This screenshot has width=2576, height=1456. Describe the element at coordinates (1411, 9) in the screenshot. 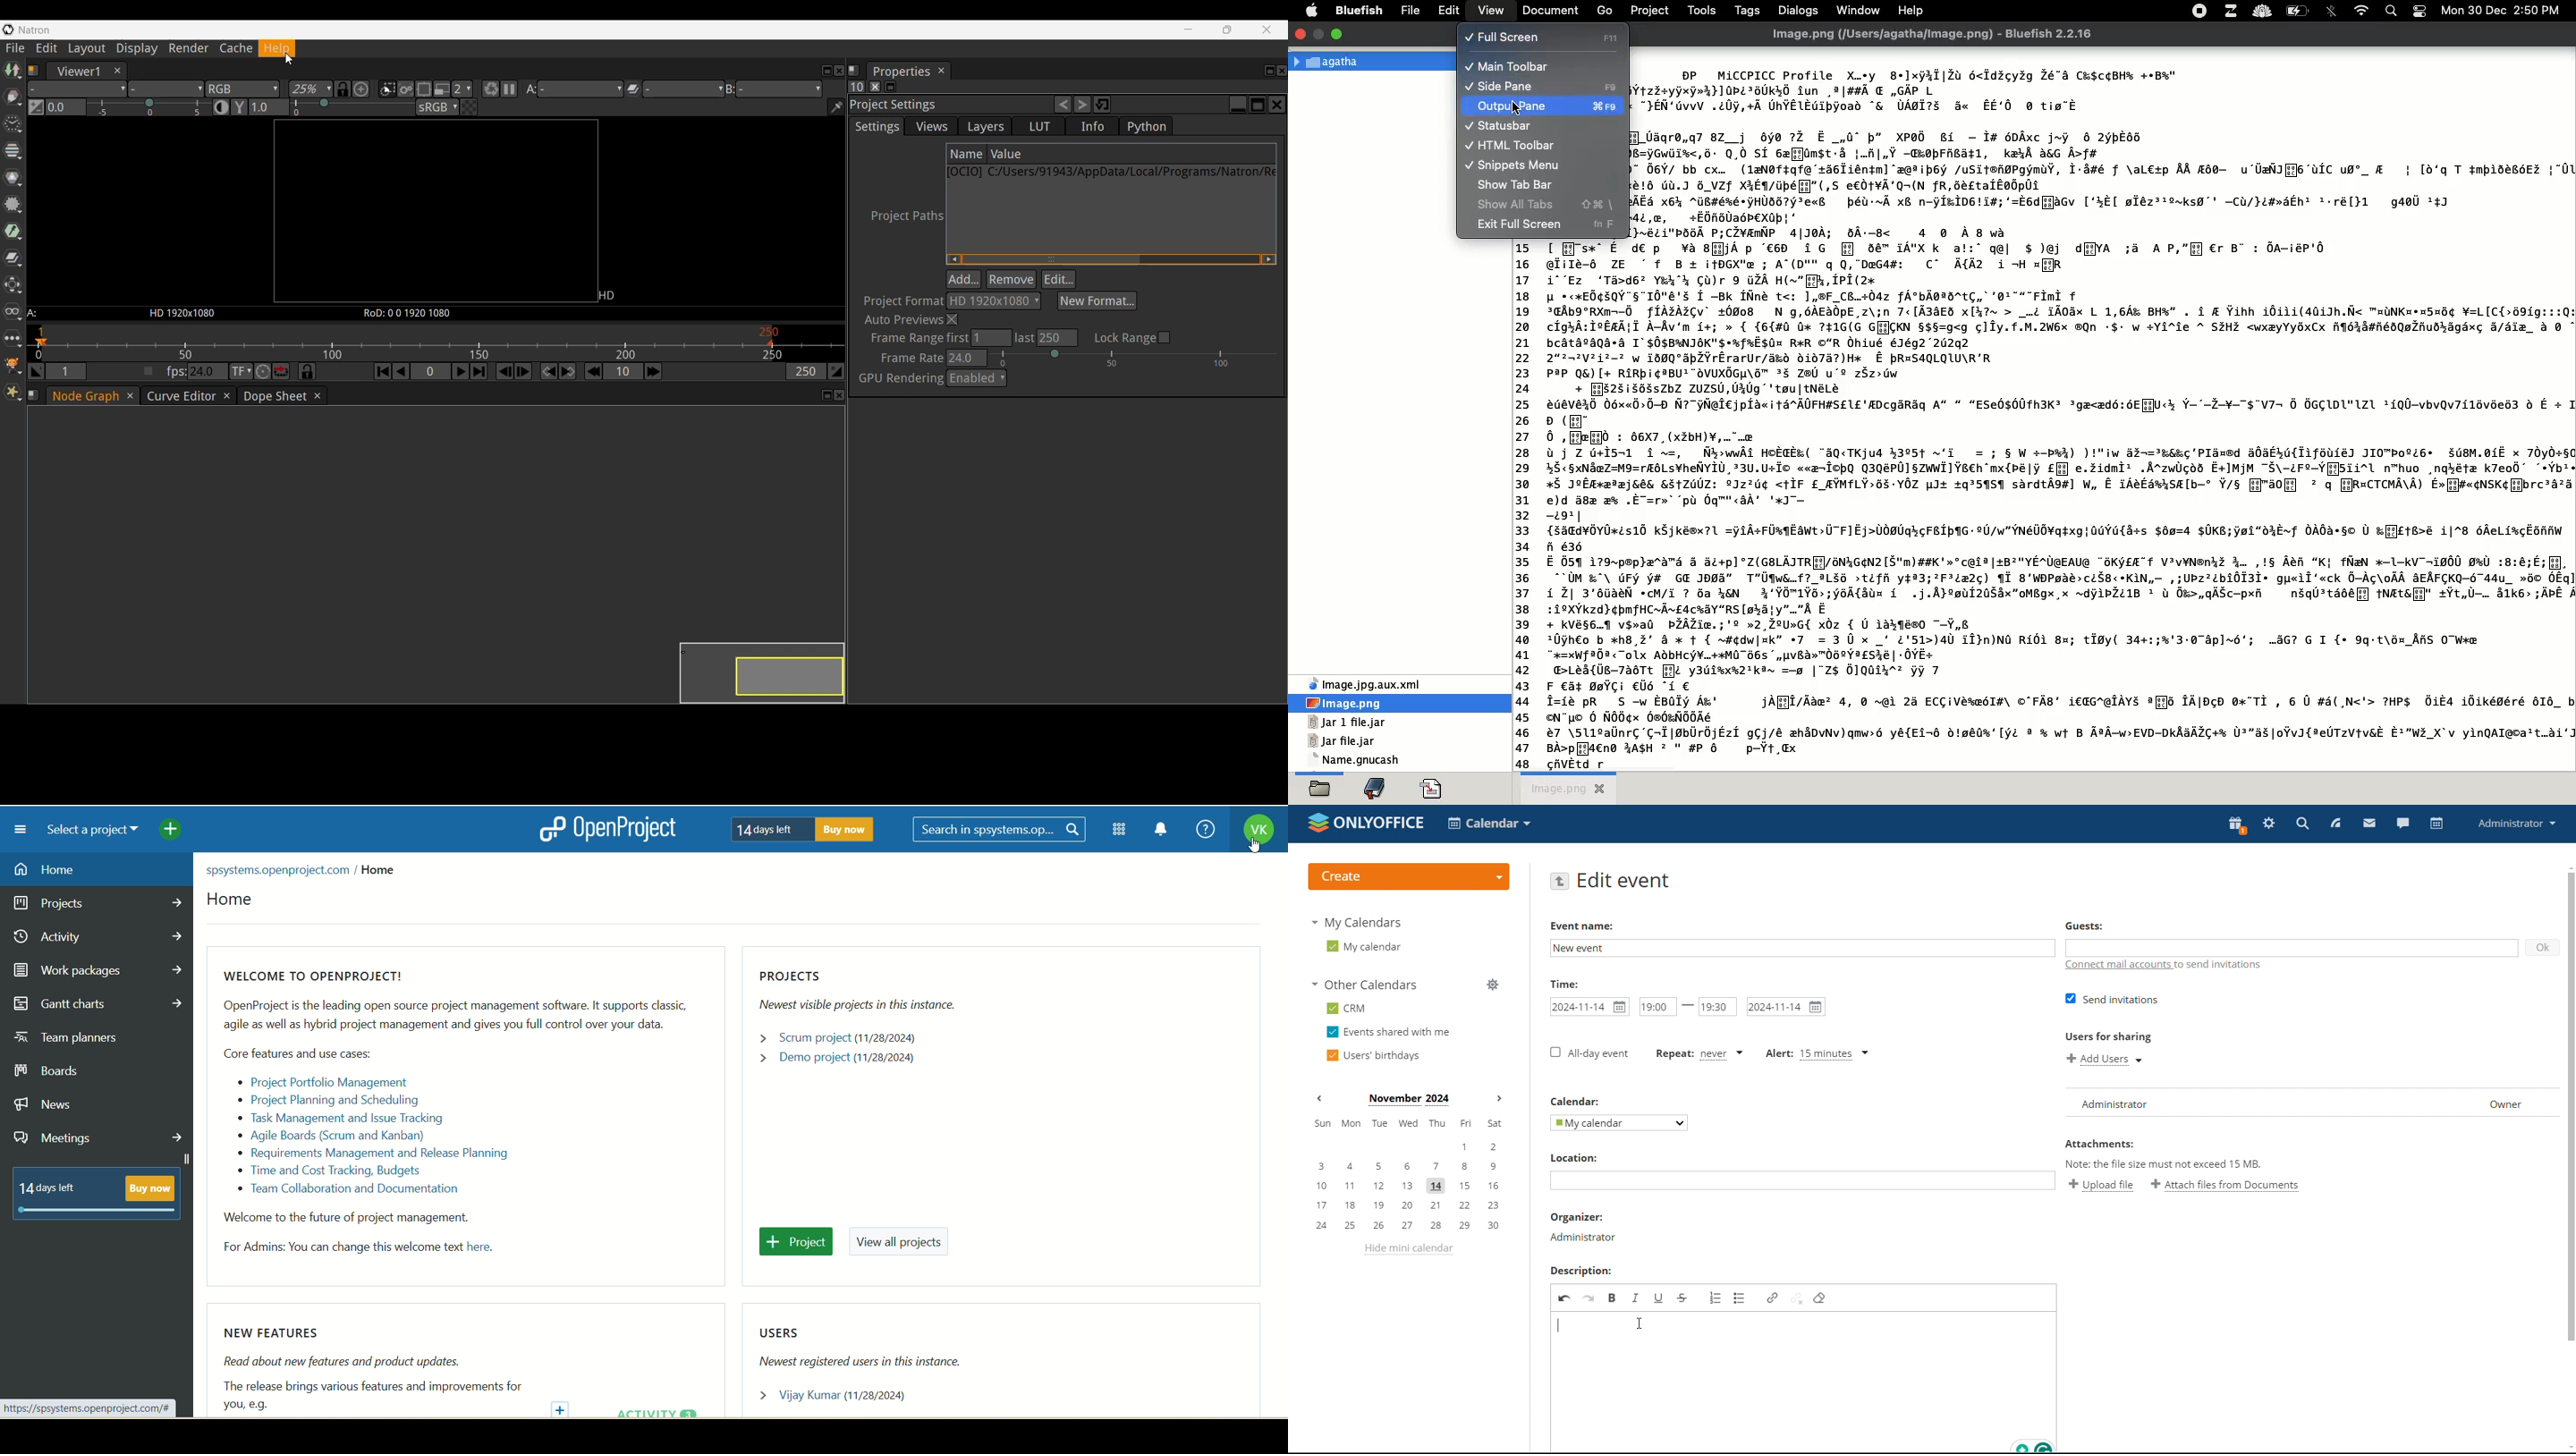

I see `file` at that location.